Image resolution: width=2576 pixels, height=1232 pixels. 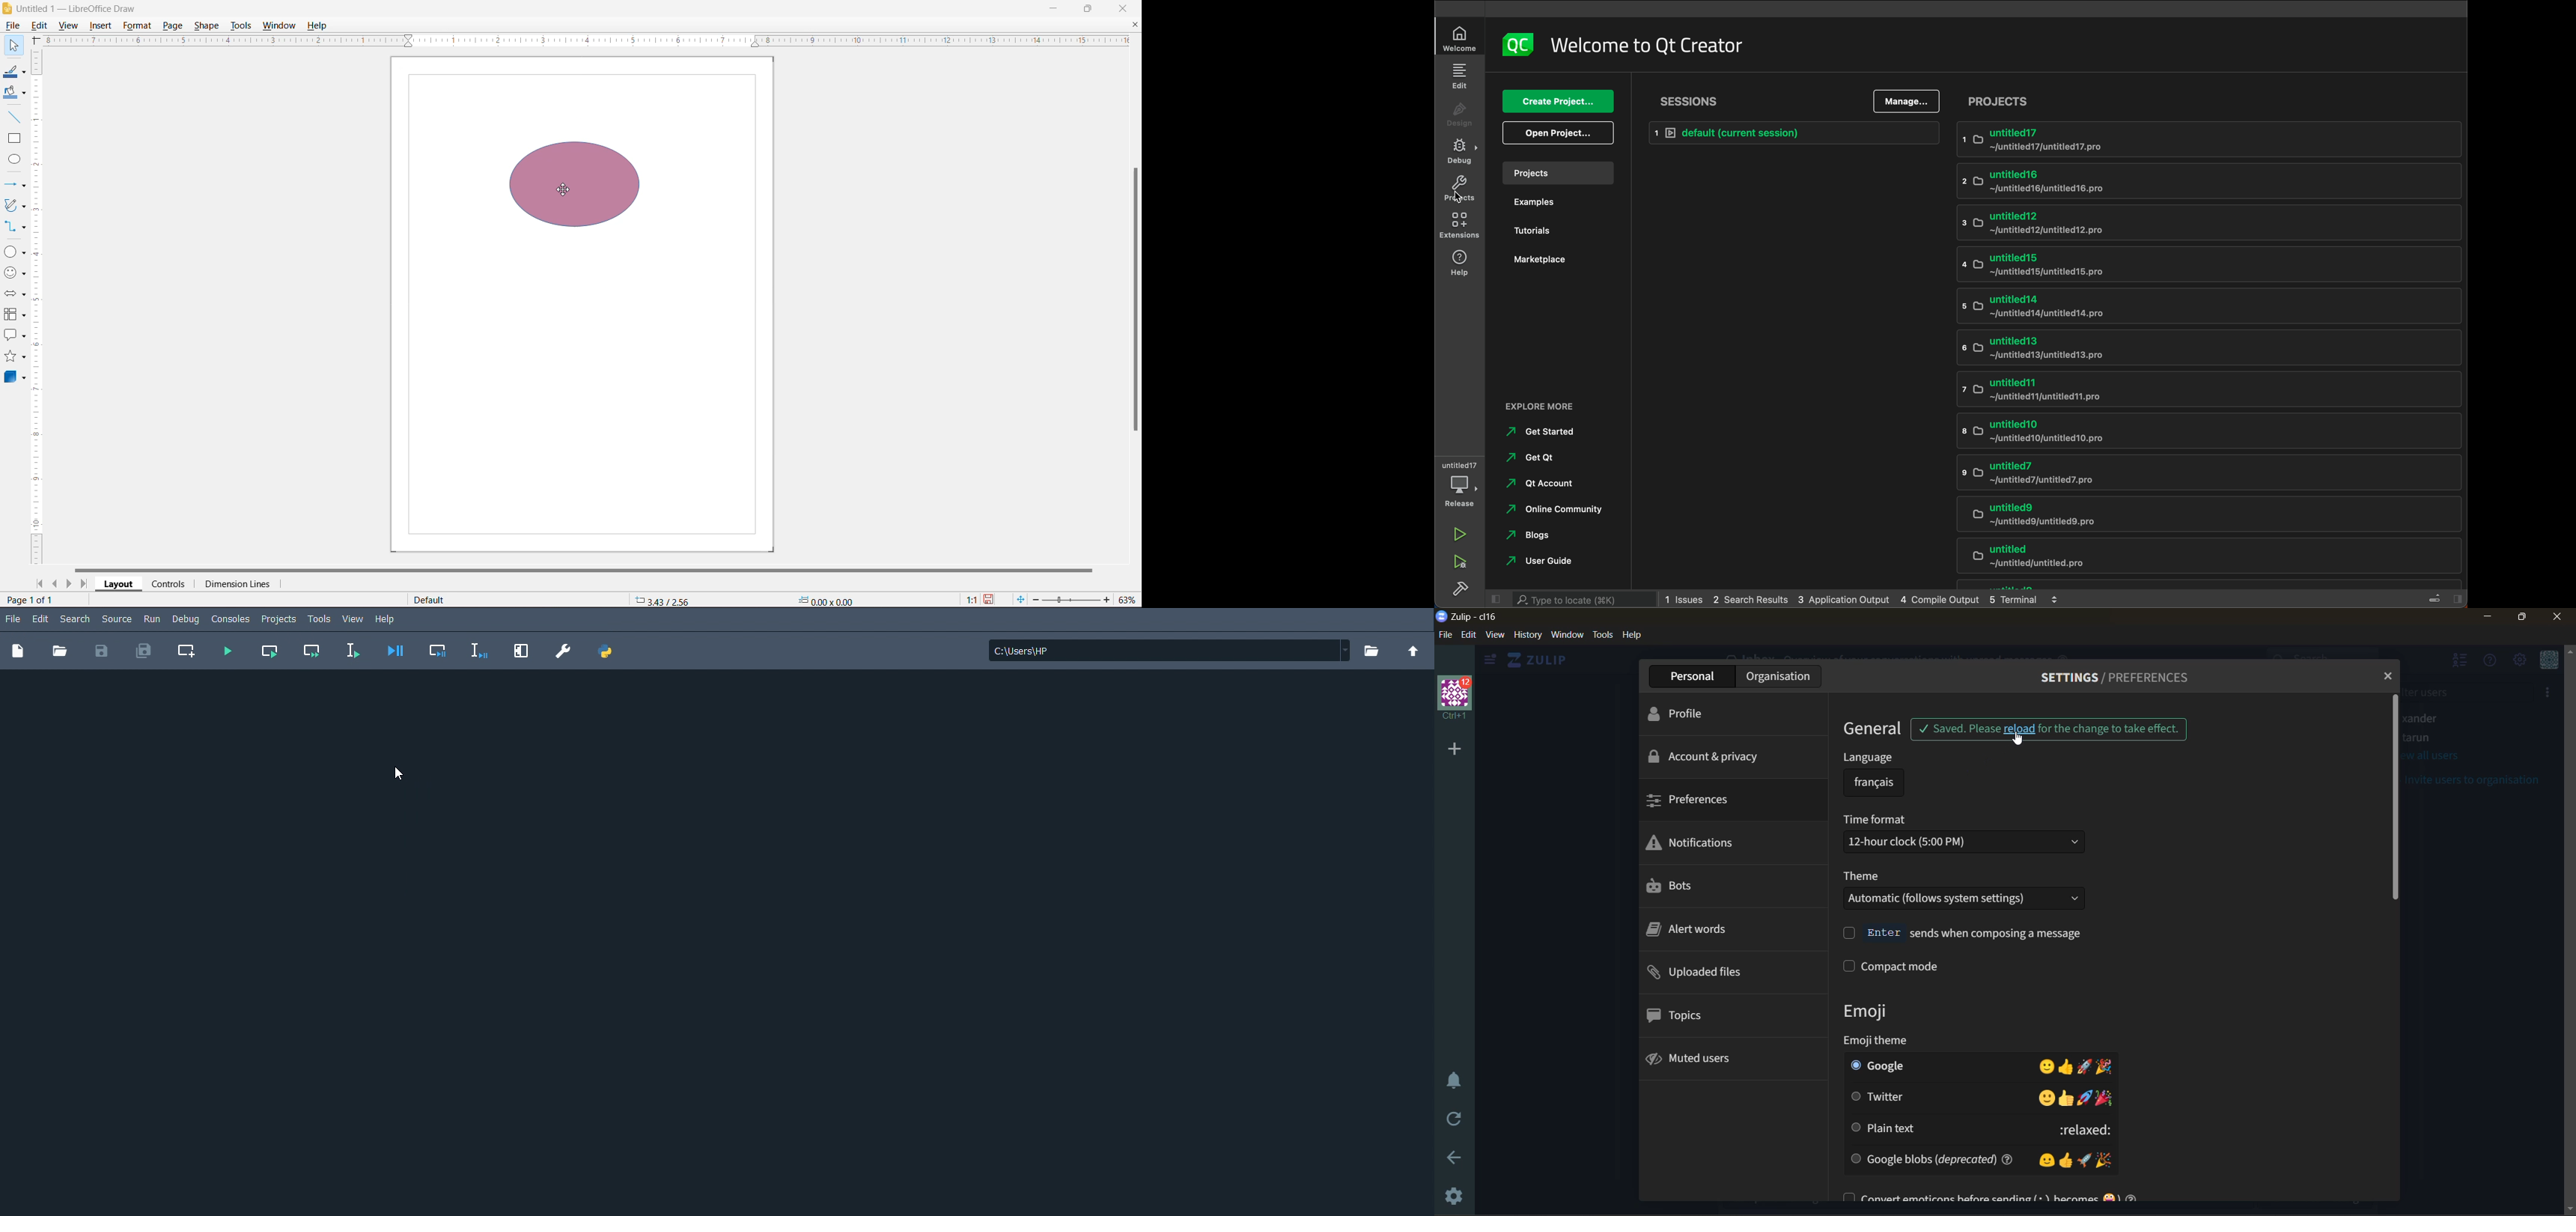 I want to click on emoji, so click(x=1877, y=1011).